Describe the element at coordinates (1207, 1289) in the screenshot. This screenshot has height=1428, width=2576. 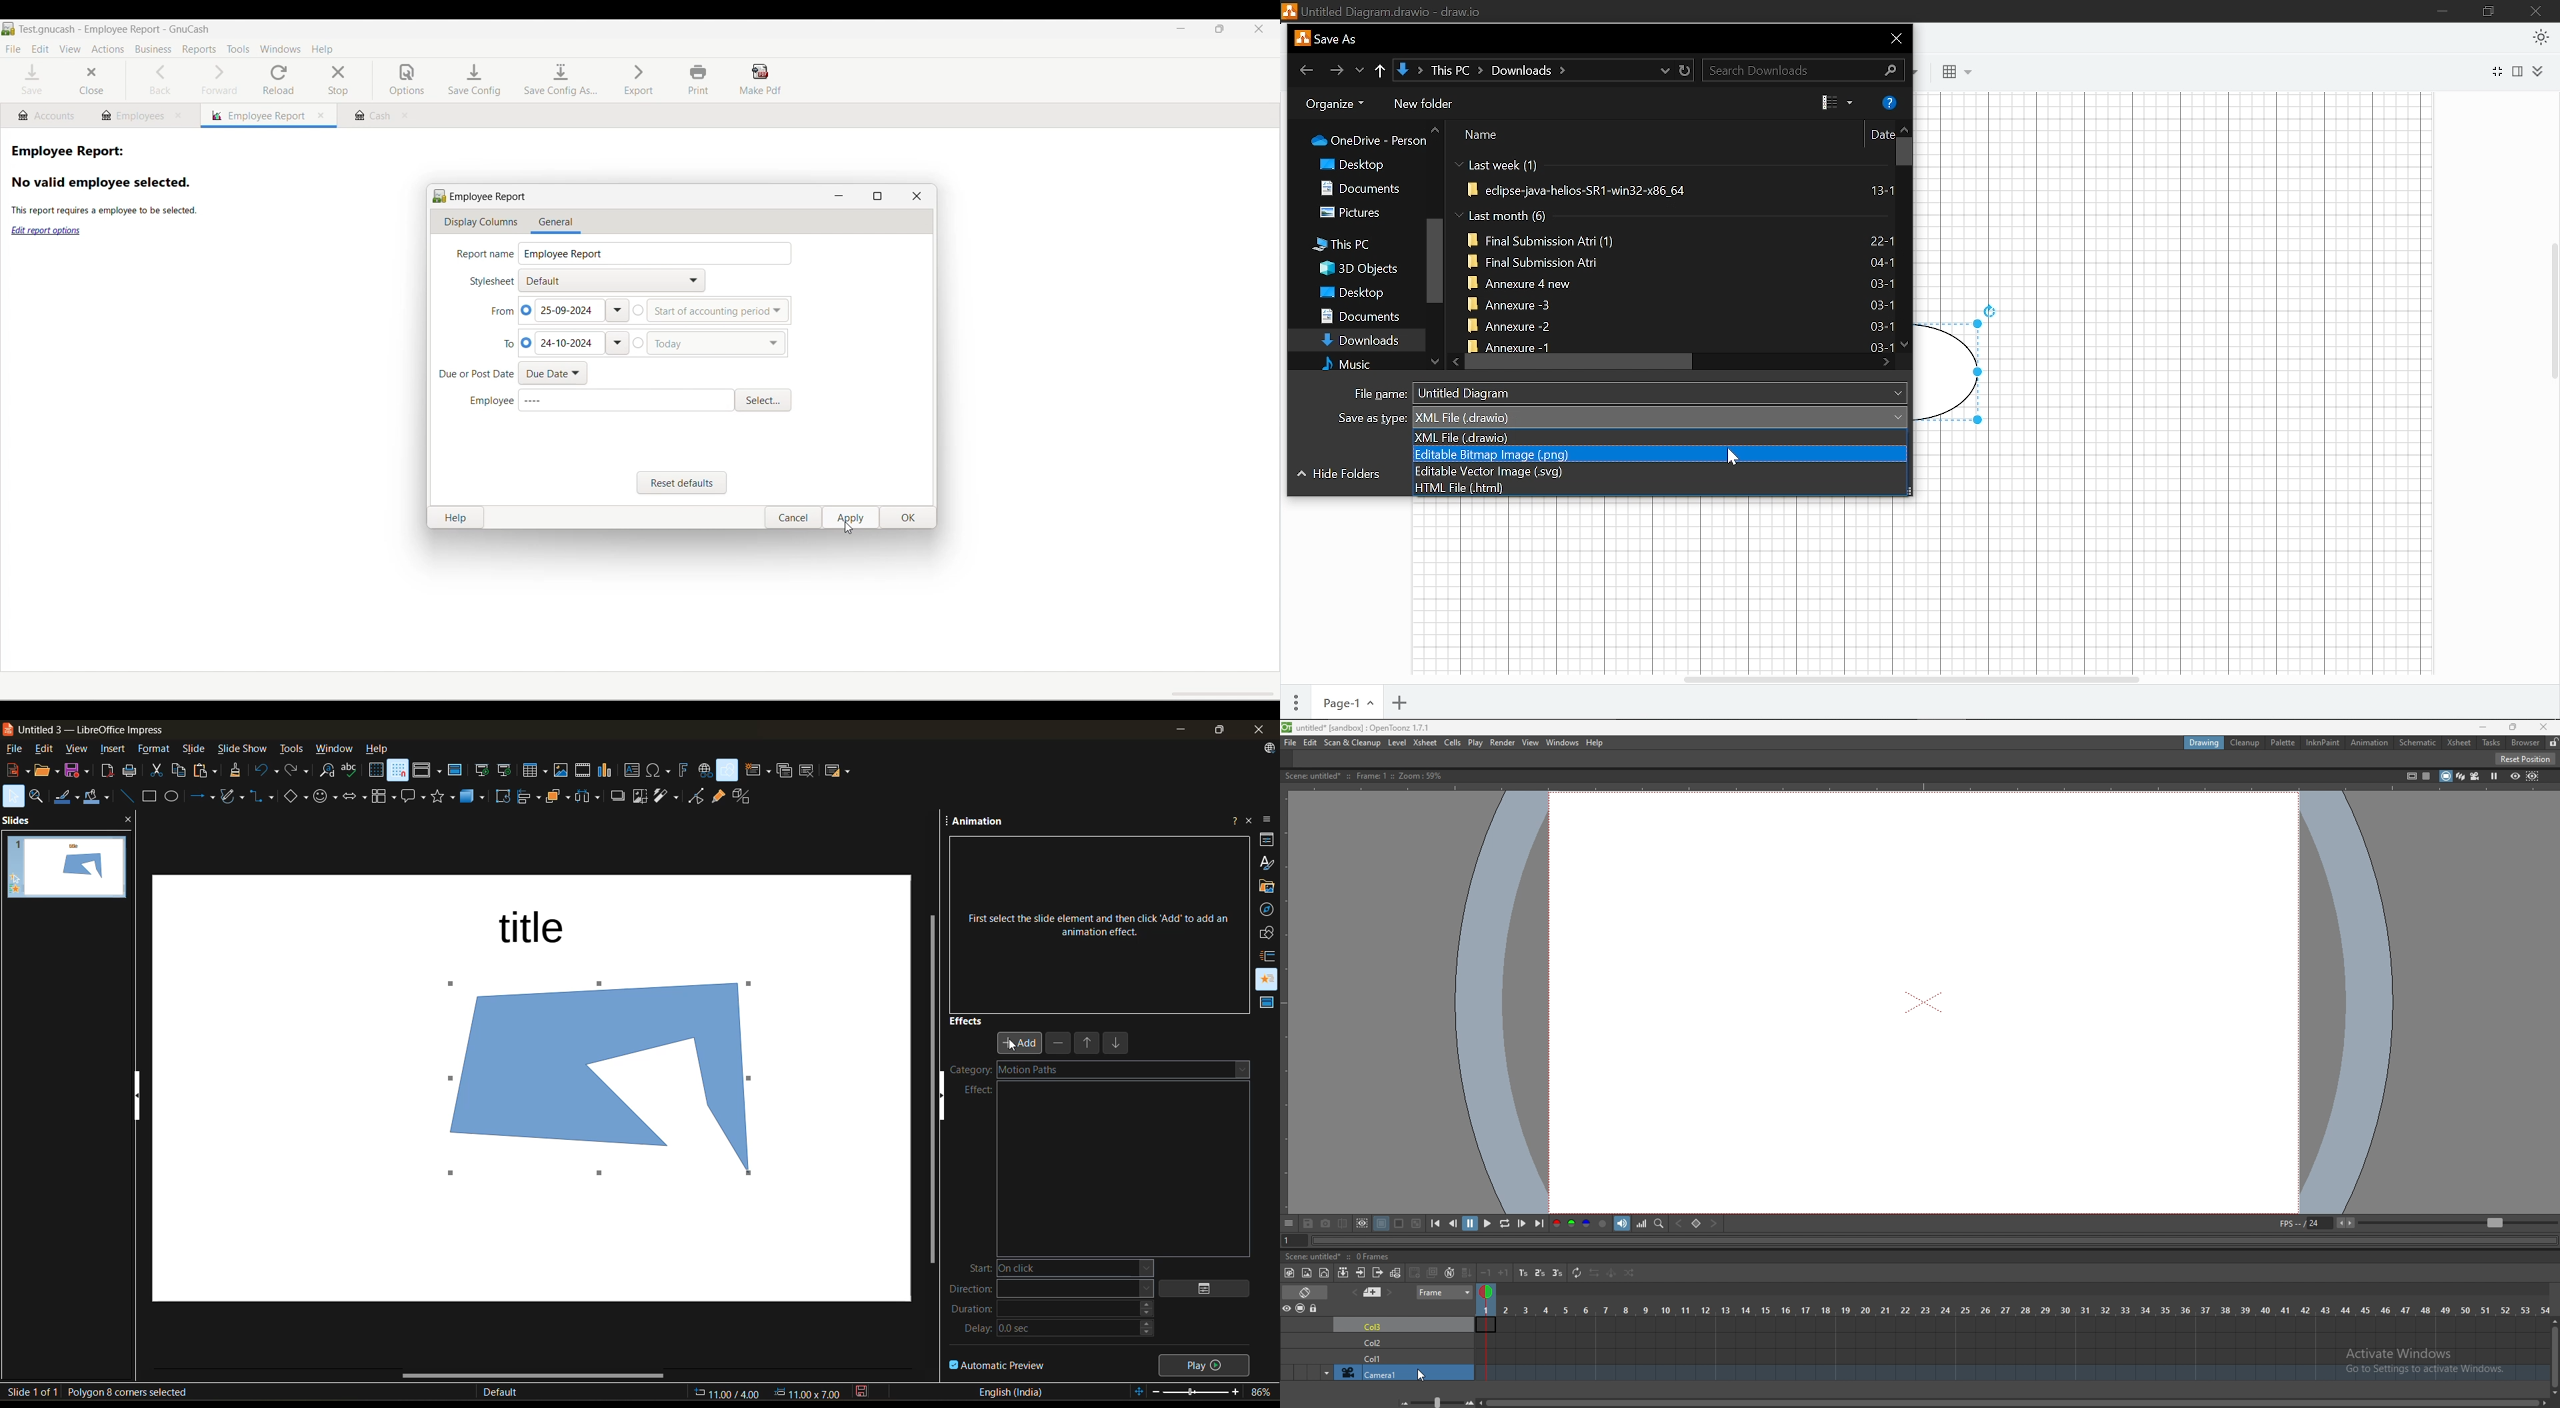
I see `options` at that location.